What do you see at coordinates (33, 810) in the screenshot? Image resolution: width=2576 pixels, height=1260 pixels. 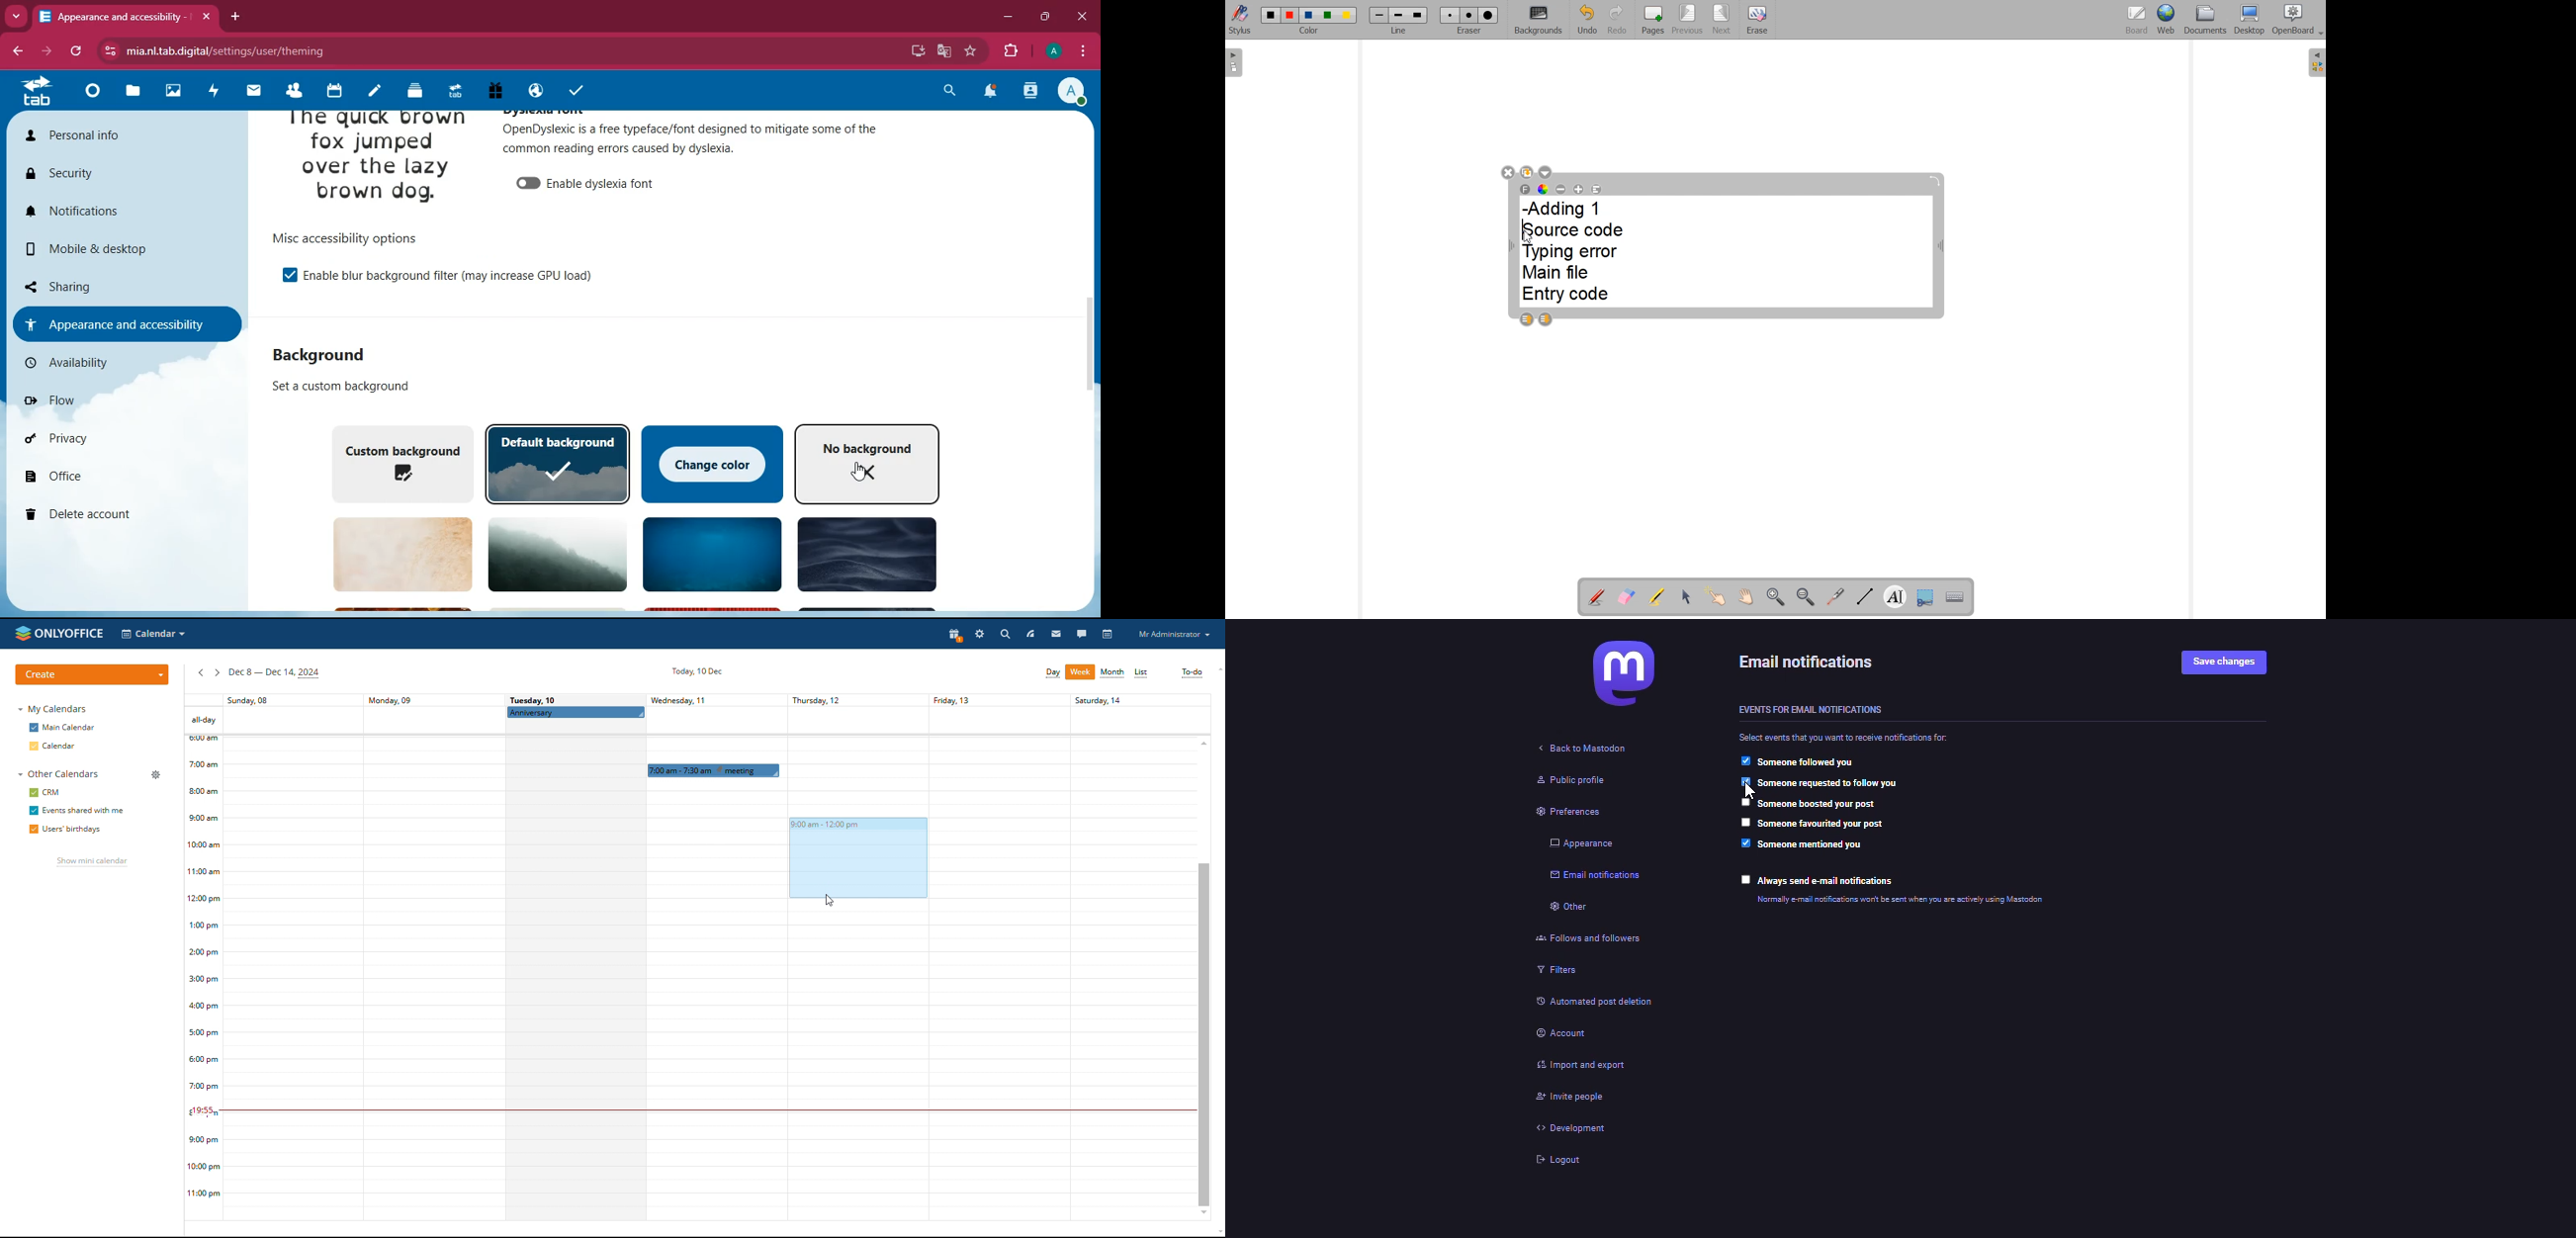 I see `checkbox` at bounding box center [33, 810].